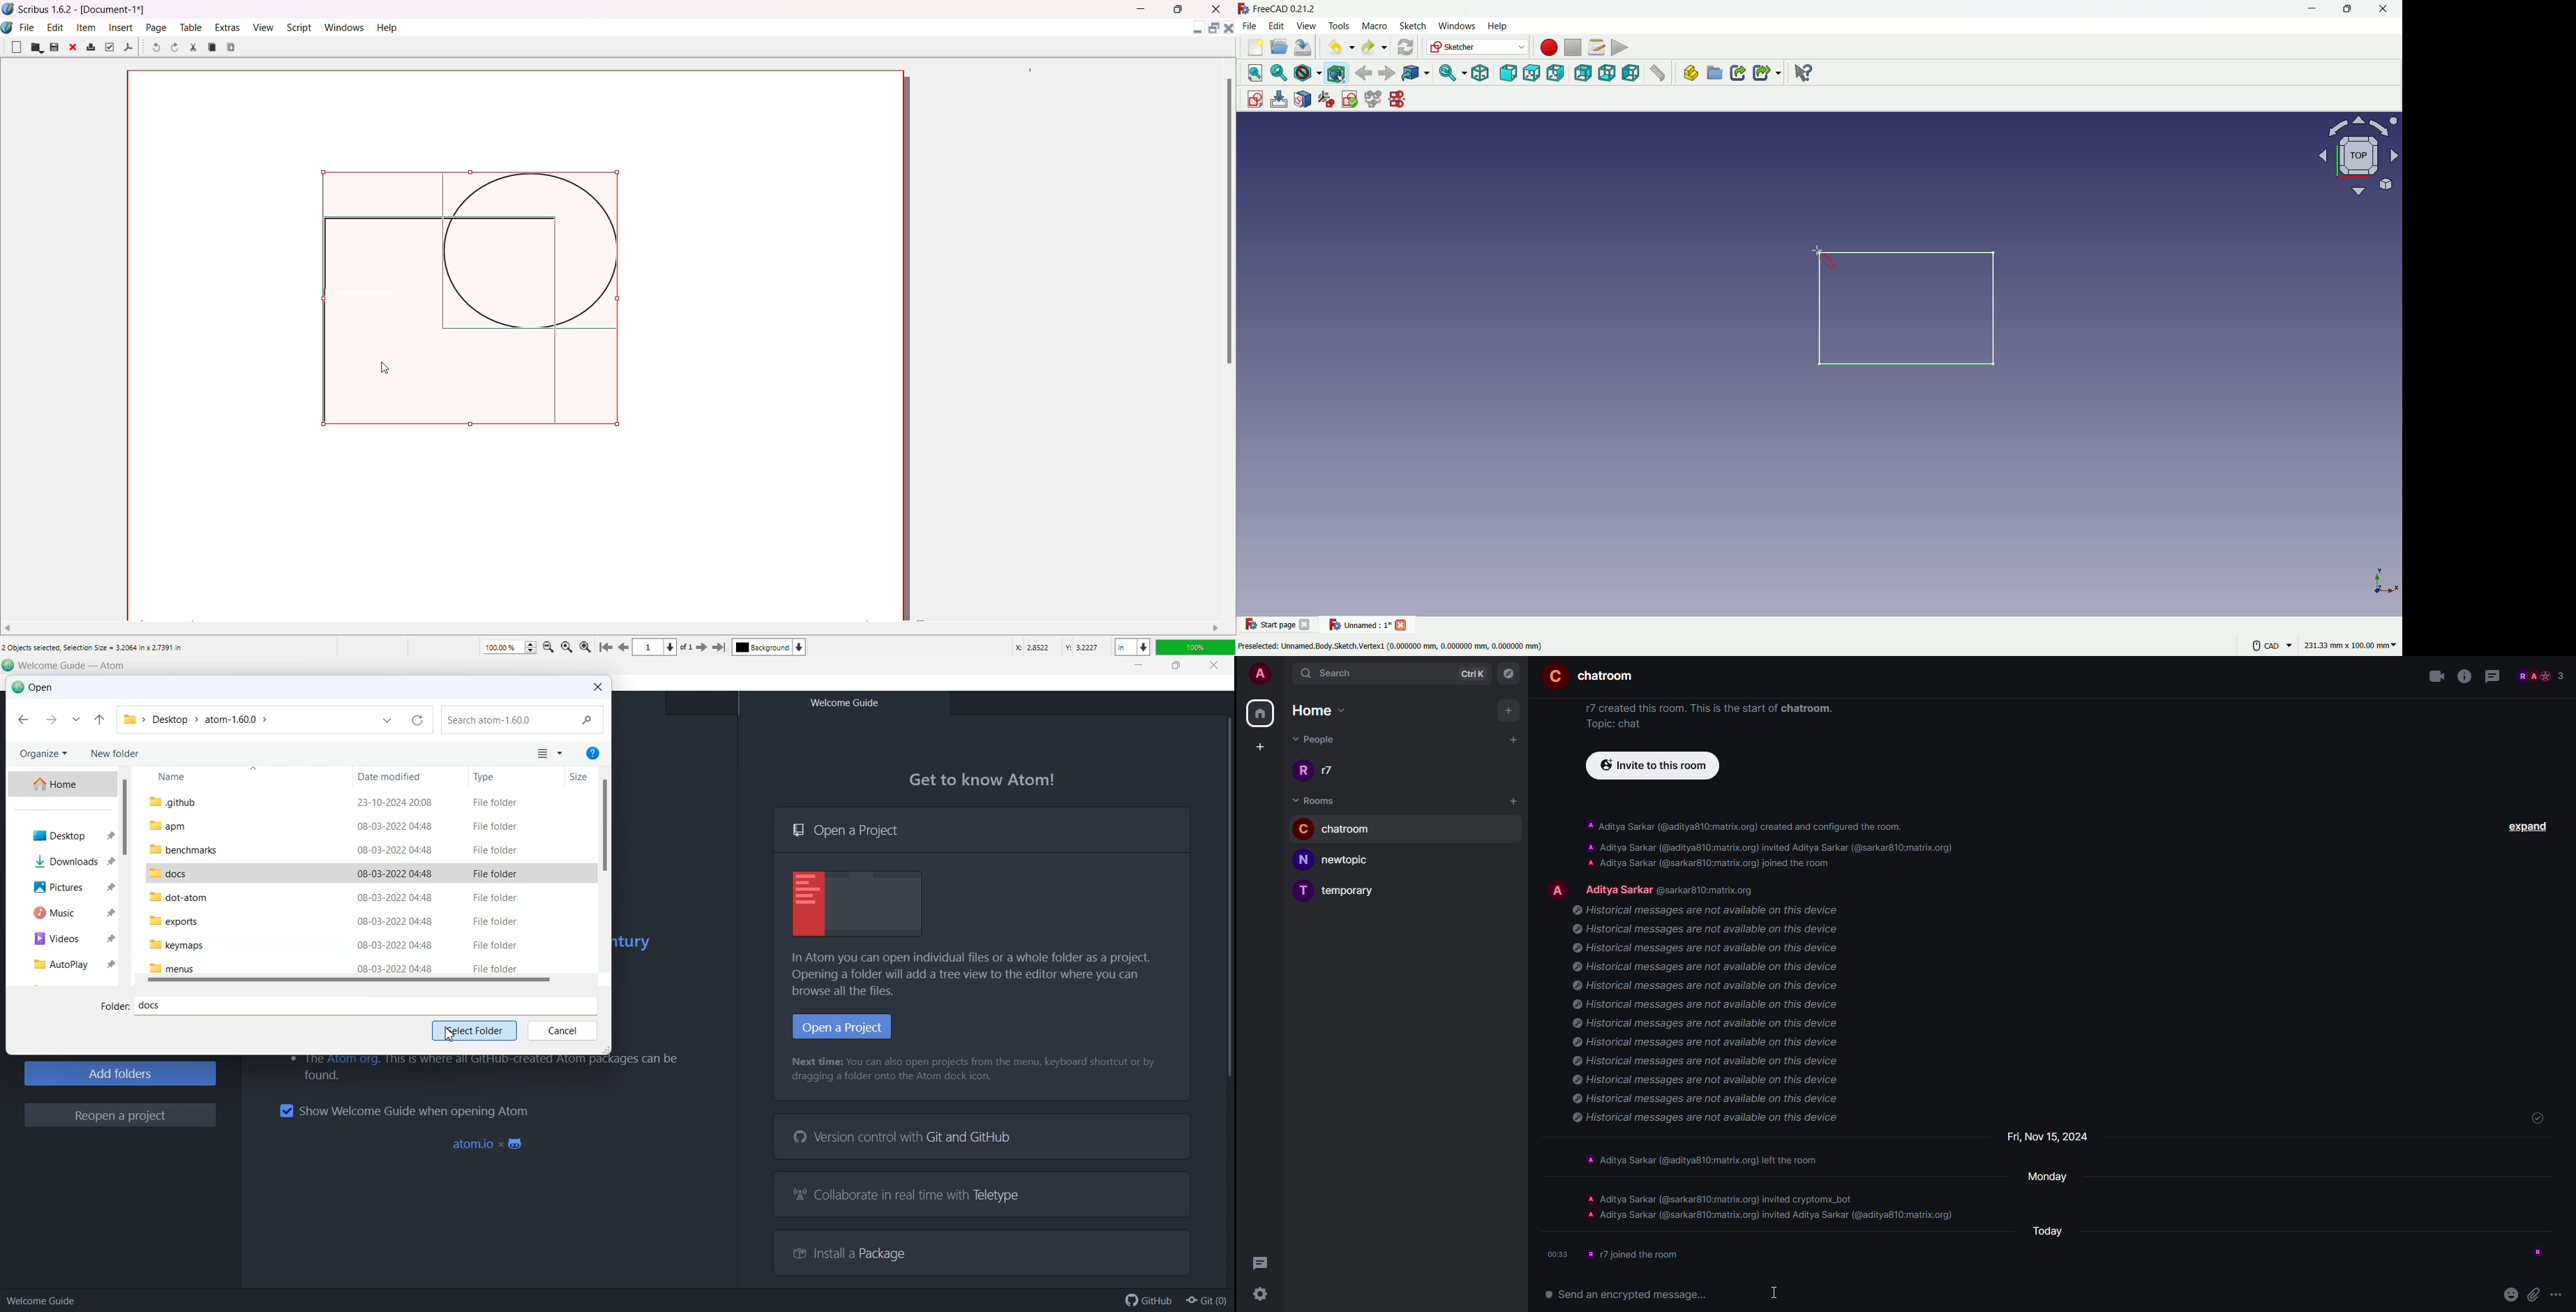 This screenshot has width=2576, height=1316. What do you see at coordinates (2348, 647) in the screenshot?
I see `measuring unit` at bounding box center [2348, 647].